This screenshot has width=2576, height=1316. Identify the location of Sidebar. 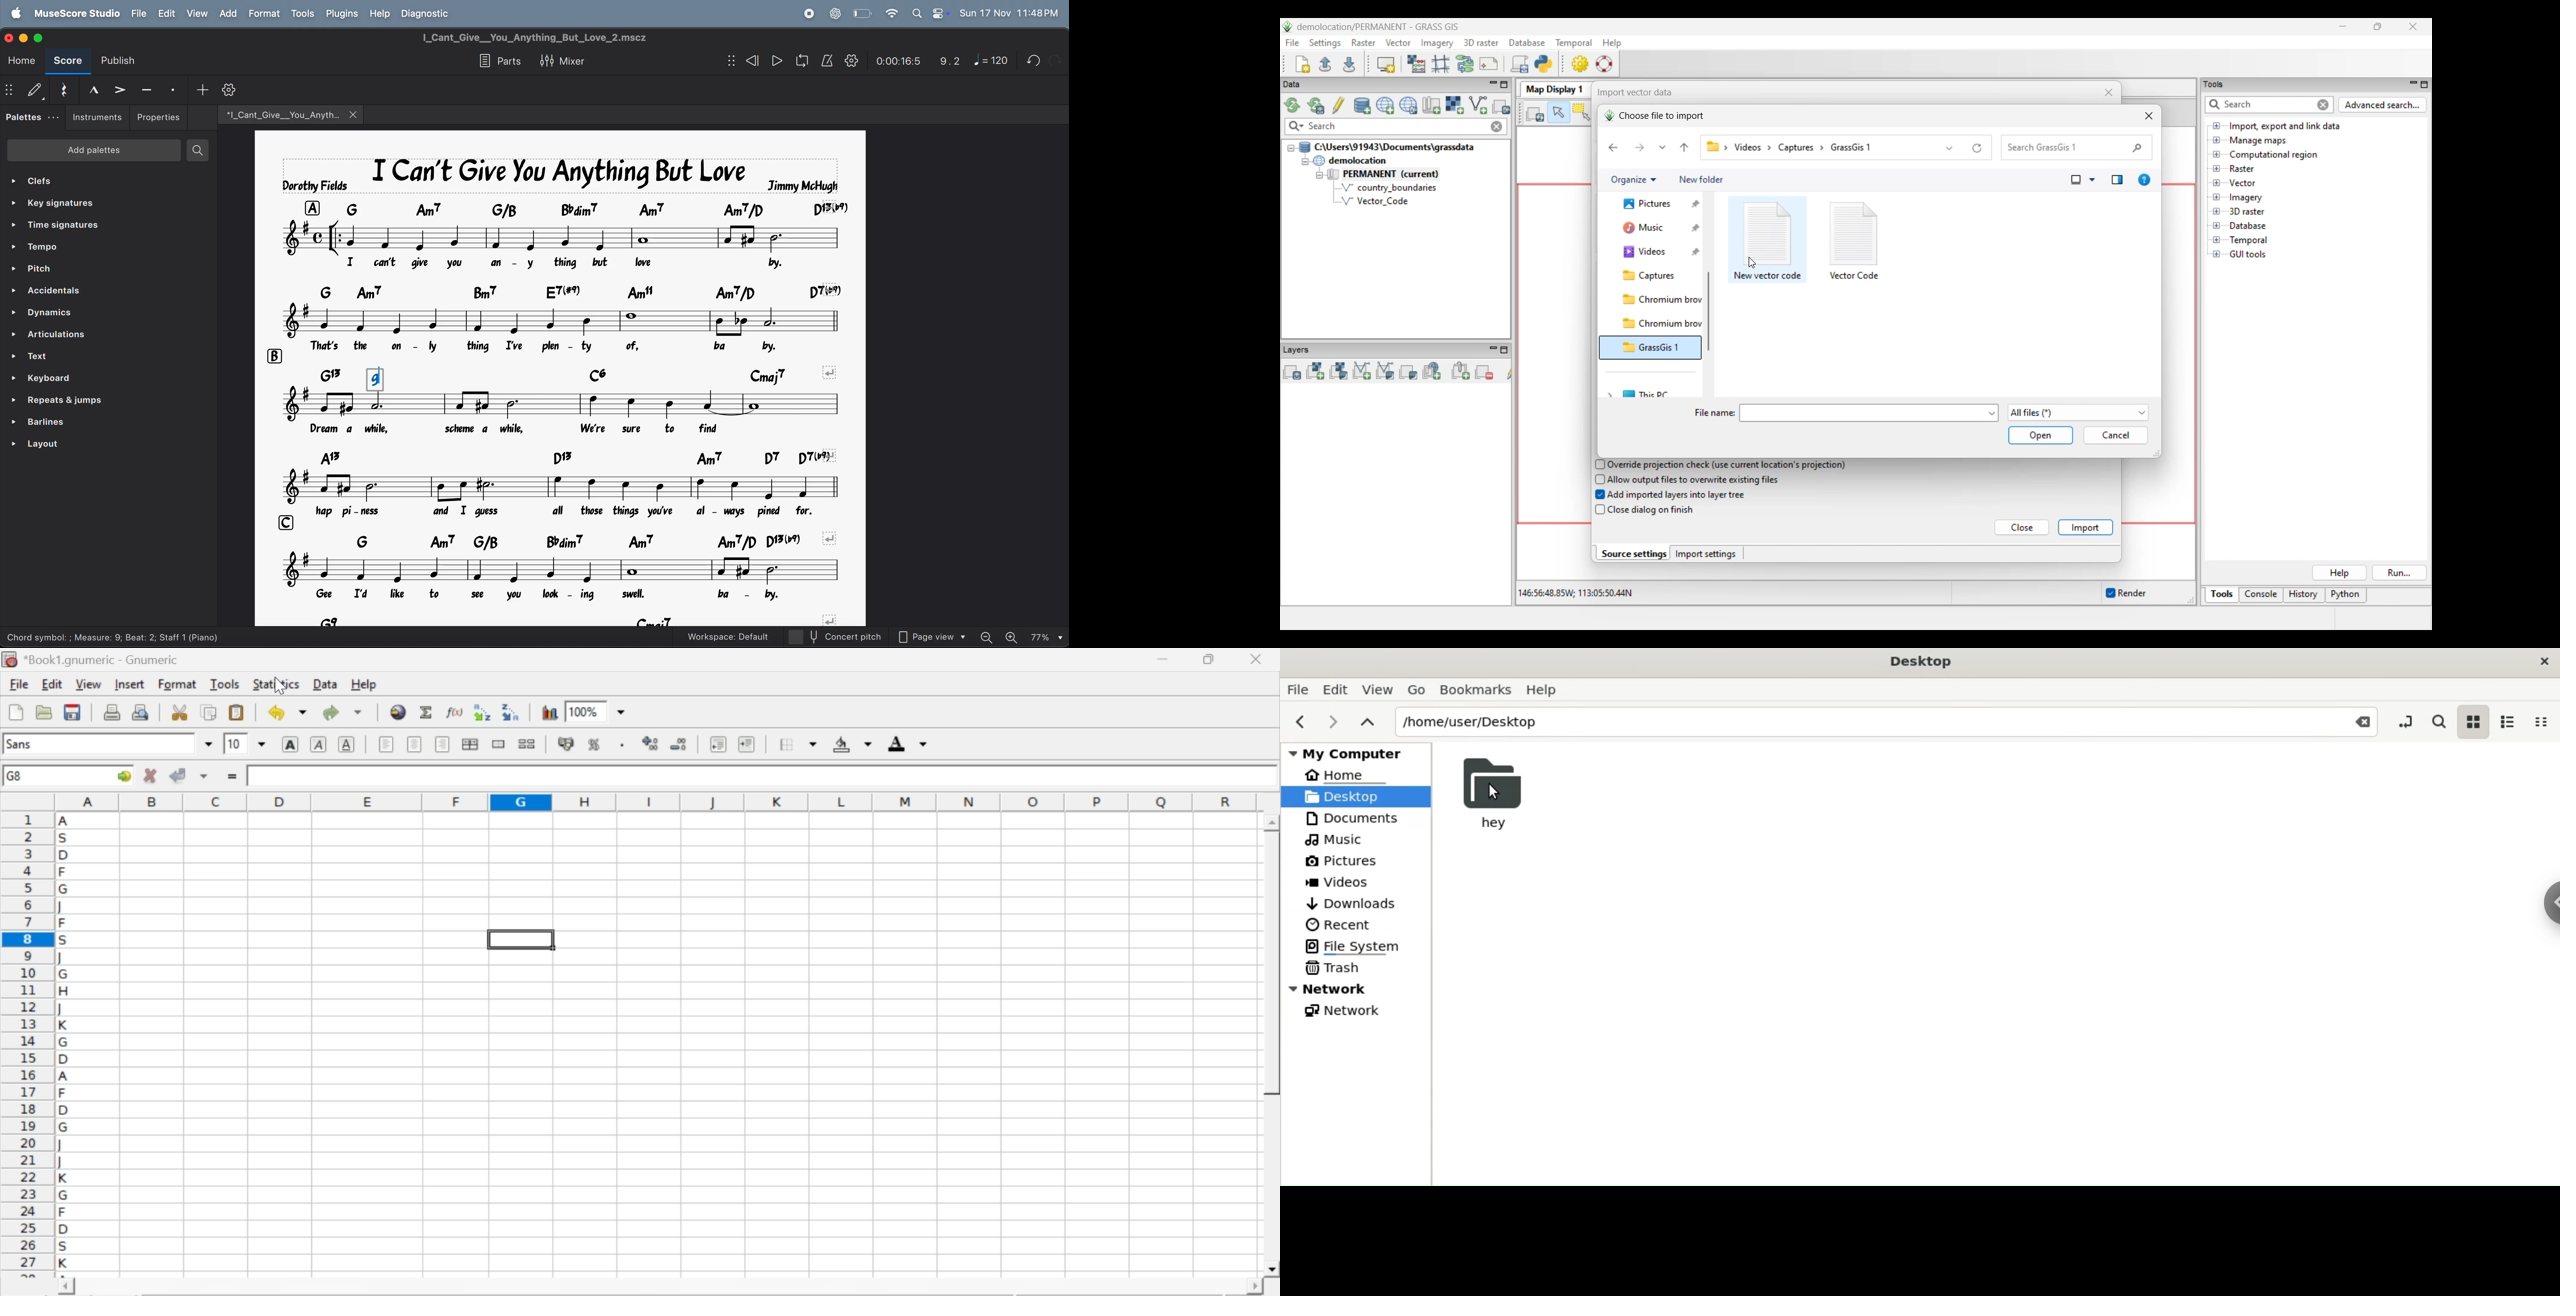
(2546, 916).